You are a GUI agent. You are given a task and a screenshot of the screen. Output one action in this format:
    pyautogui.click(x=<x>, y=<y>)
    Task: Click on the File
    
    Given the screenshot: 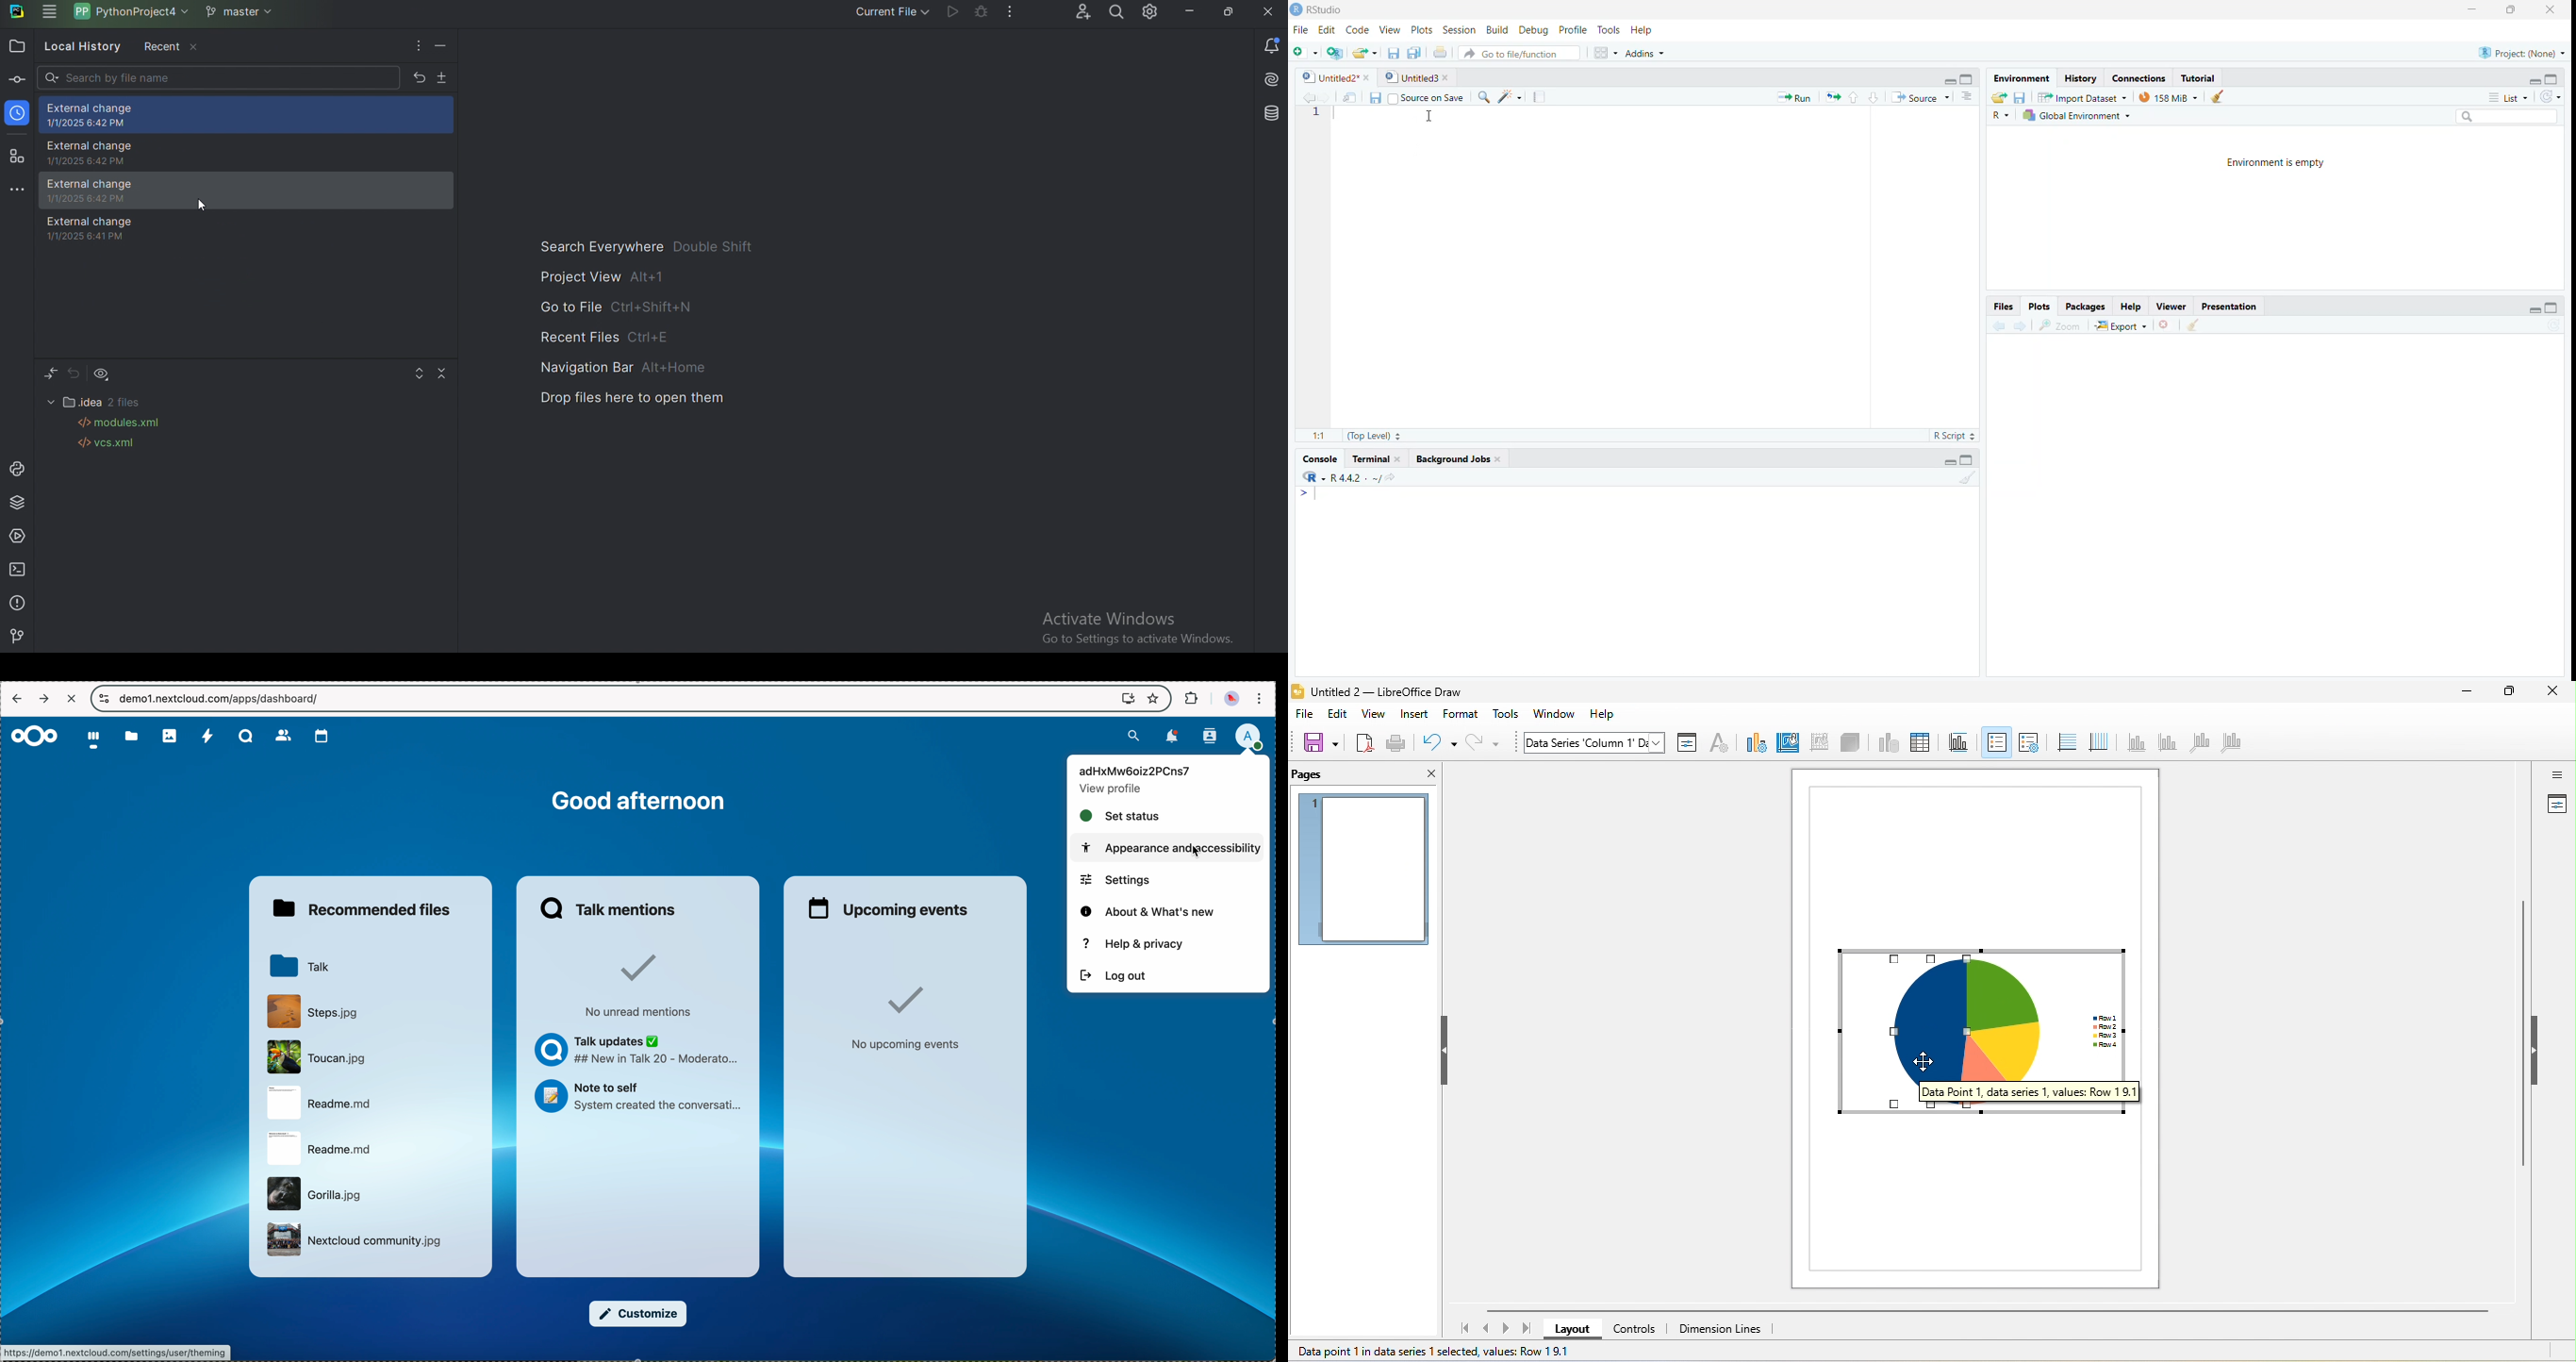 What is the action you would take?
    pyautogui.click(x=1301, y=28)
    